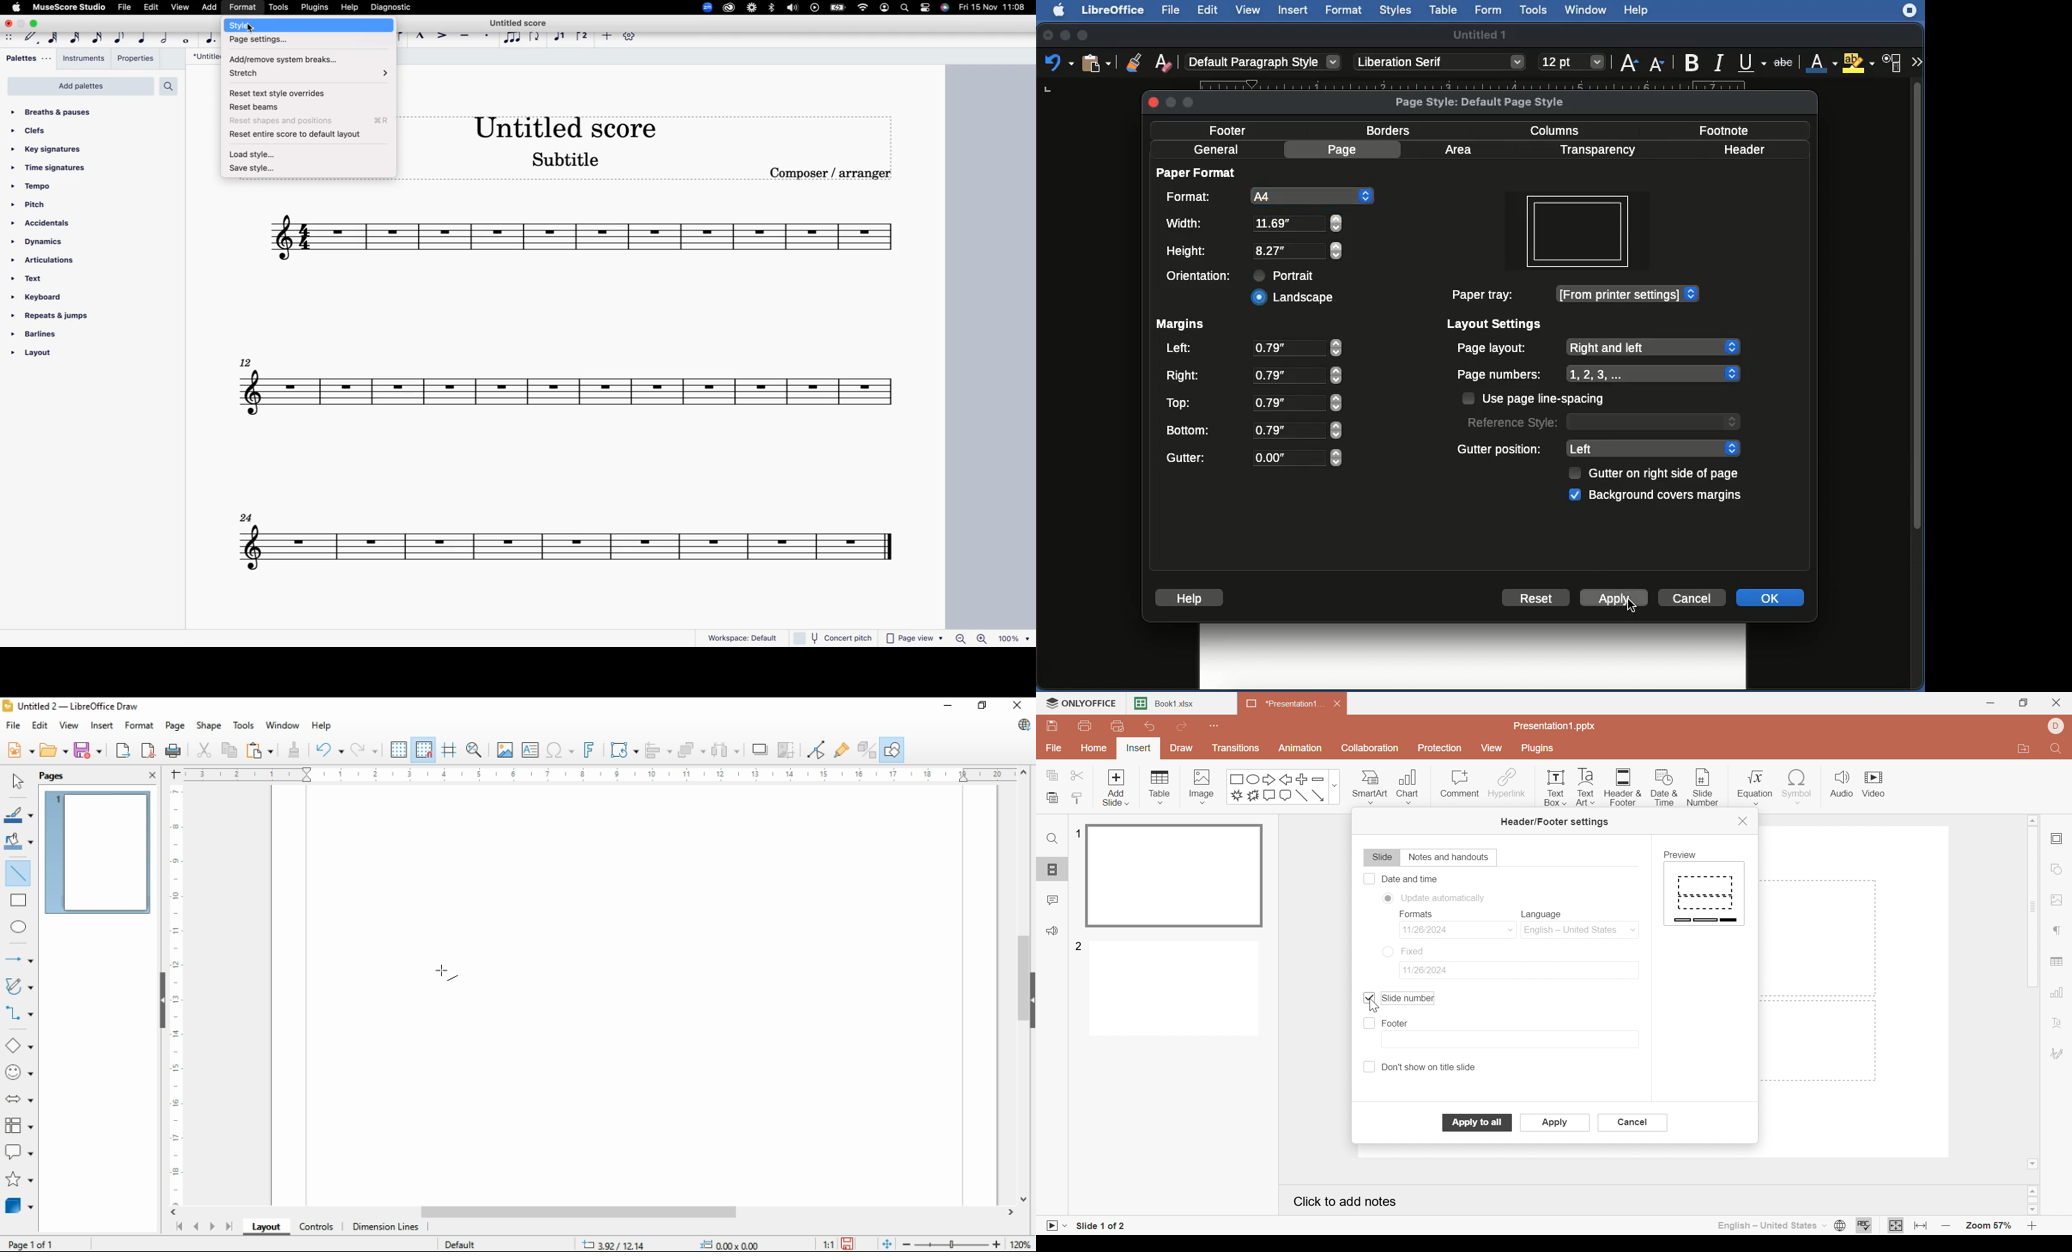  I want to click on Chart settings, so click(2059, 994).